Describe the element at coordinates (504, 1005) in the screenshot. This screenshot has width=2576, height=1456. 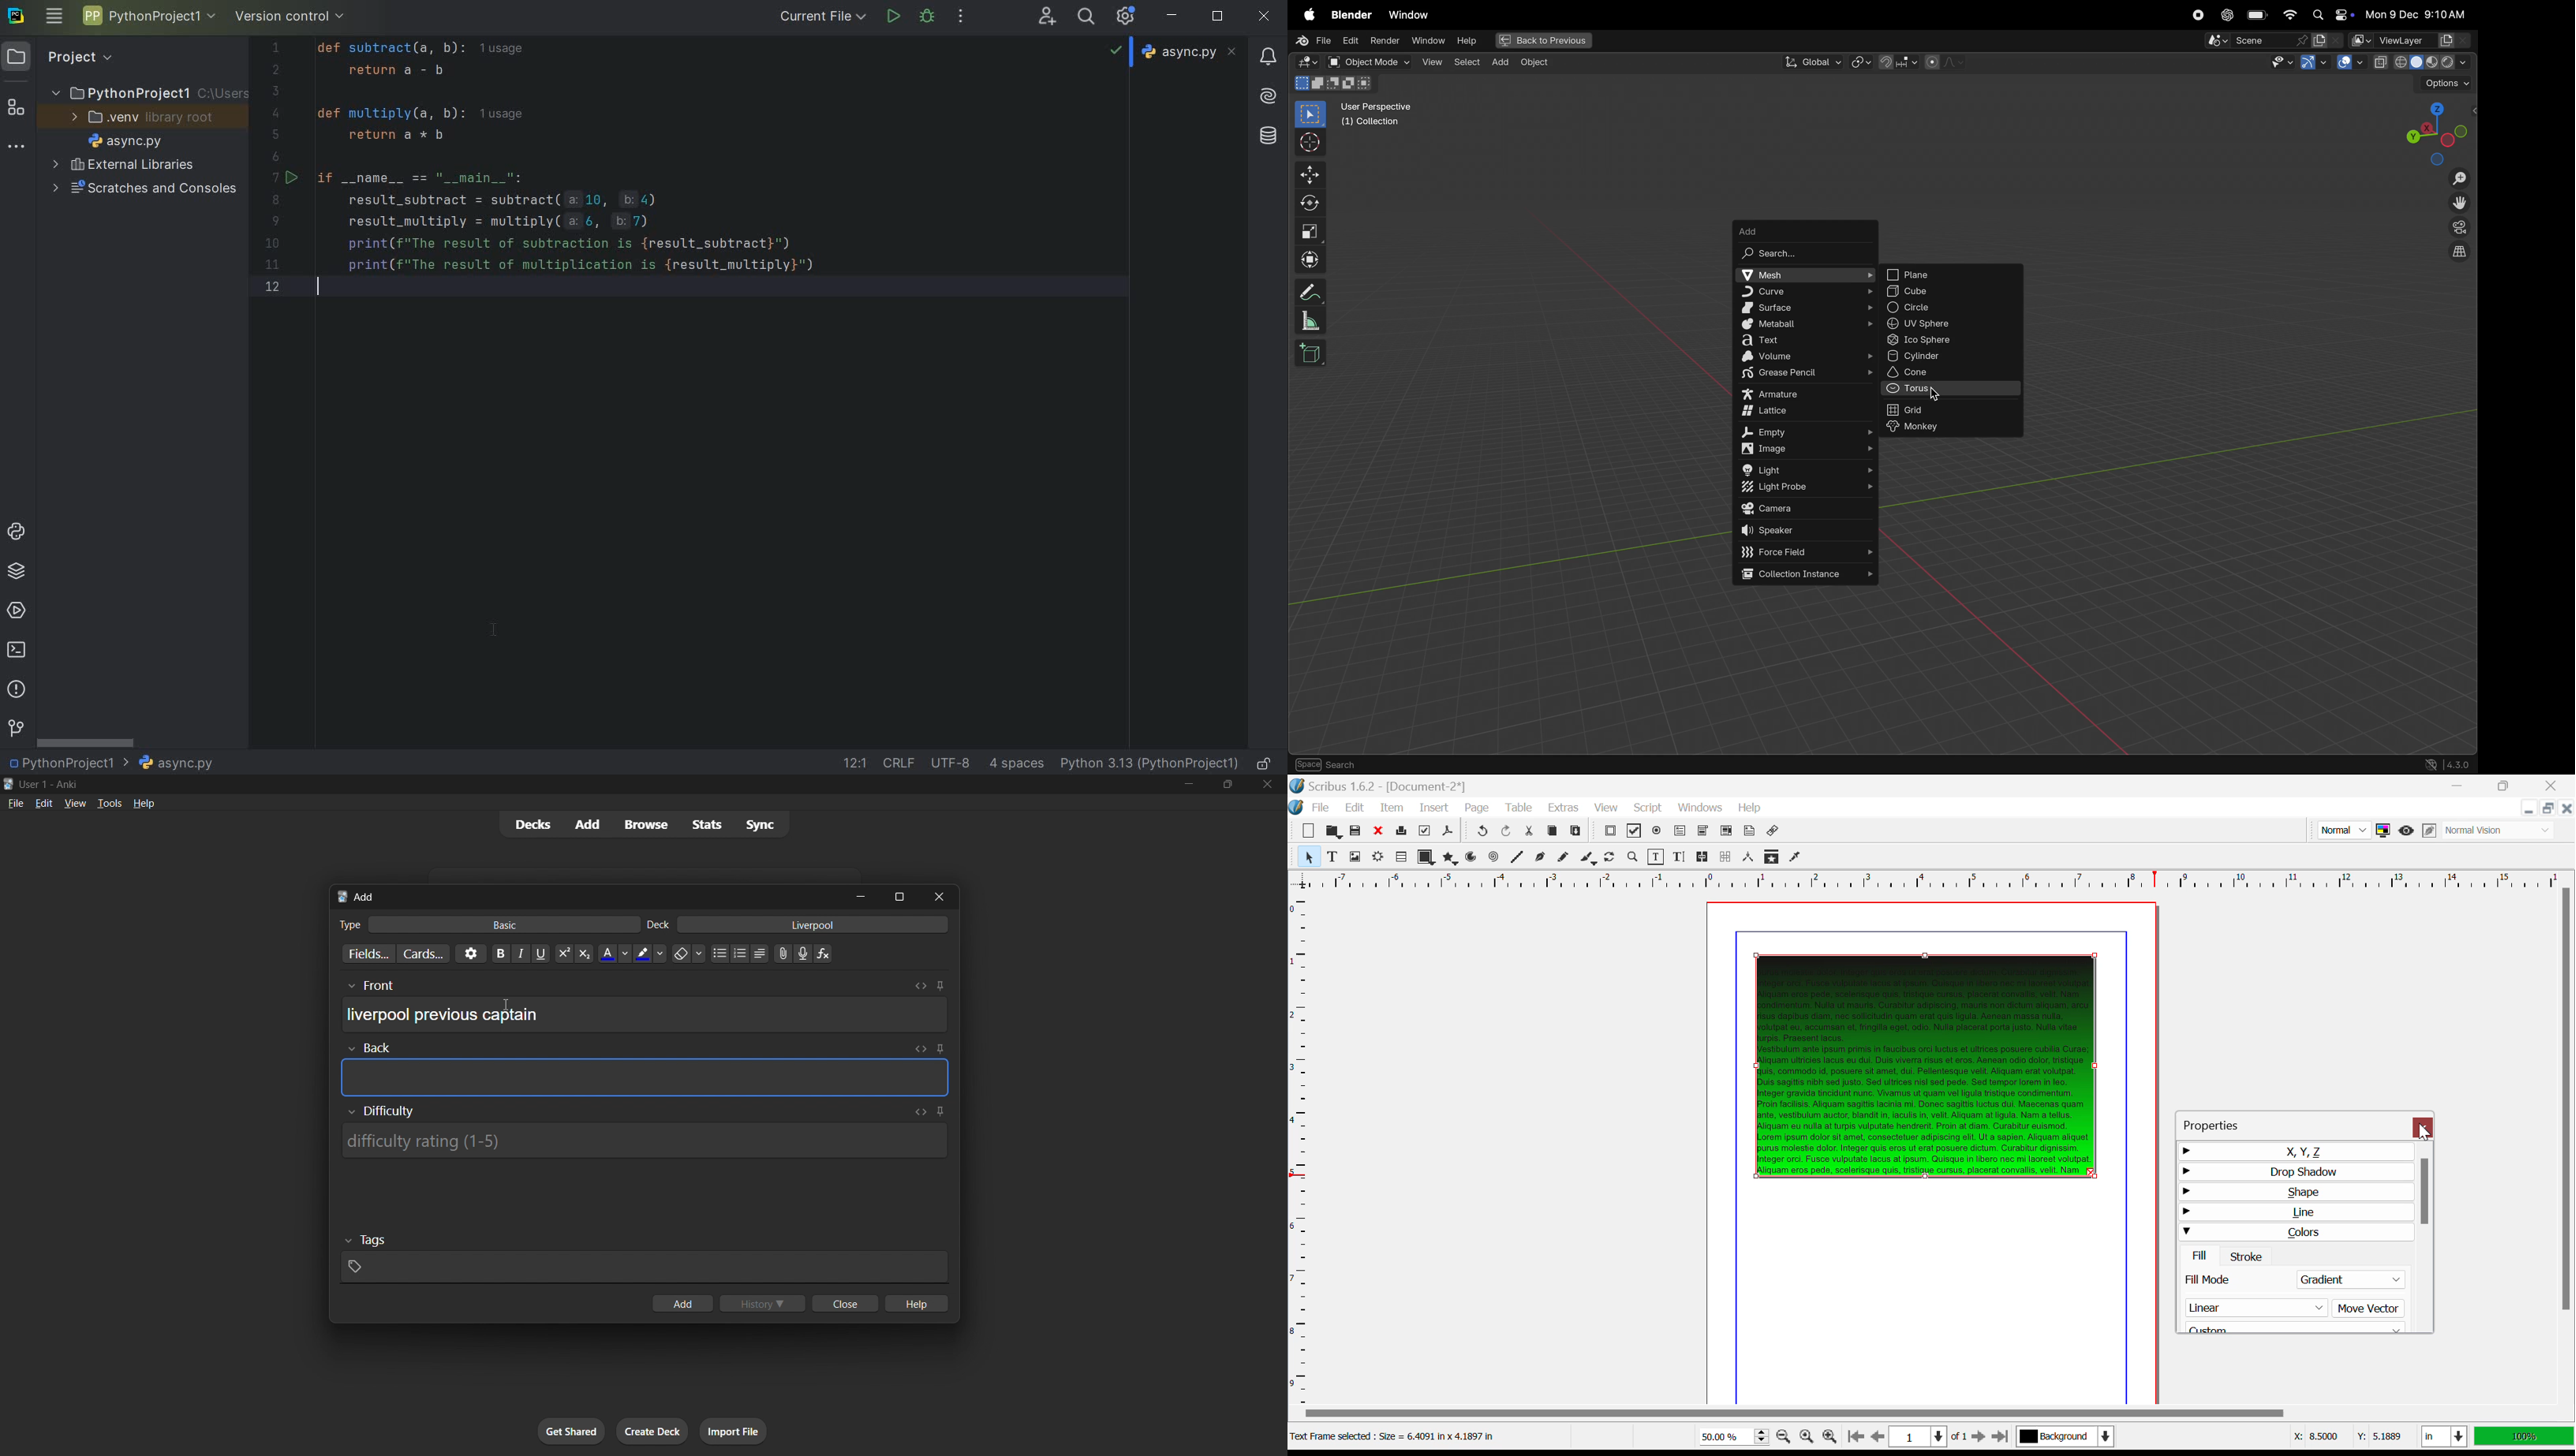
I see `cursor` at that location.